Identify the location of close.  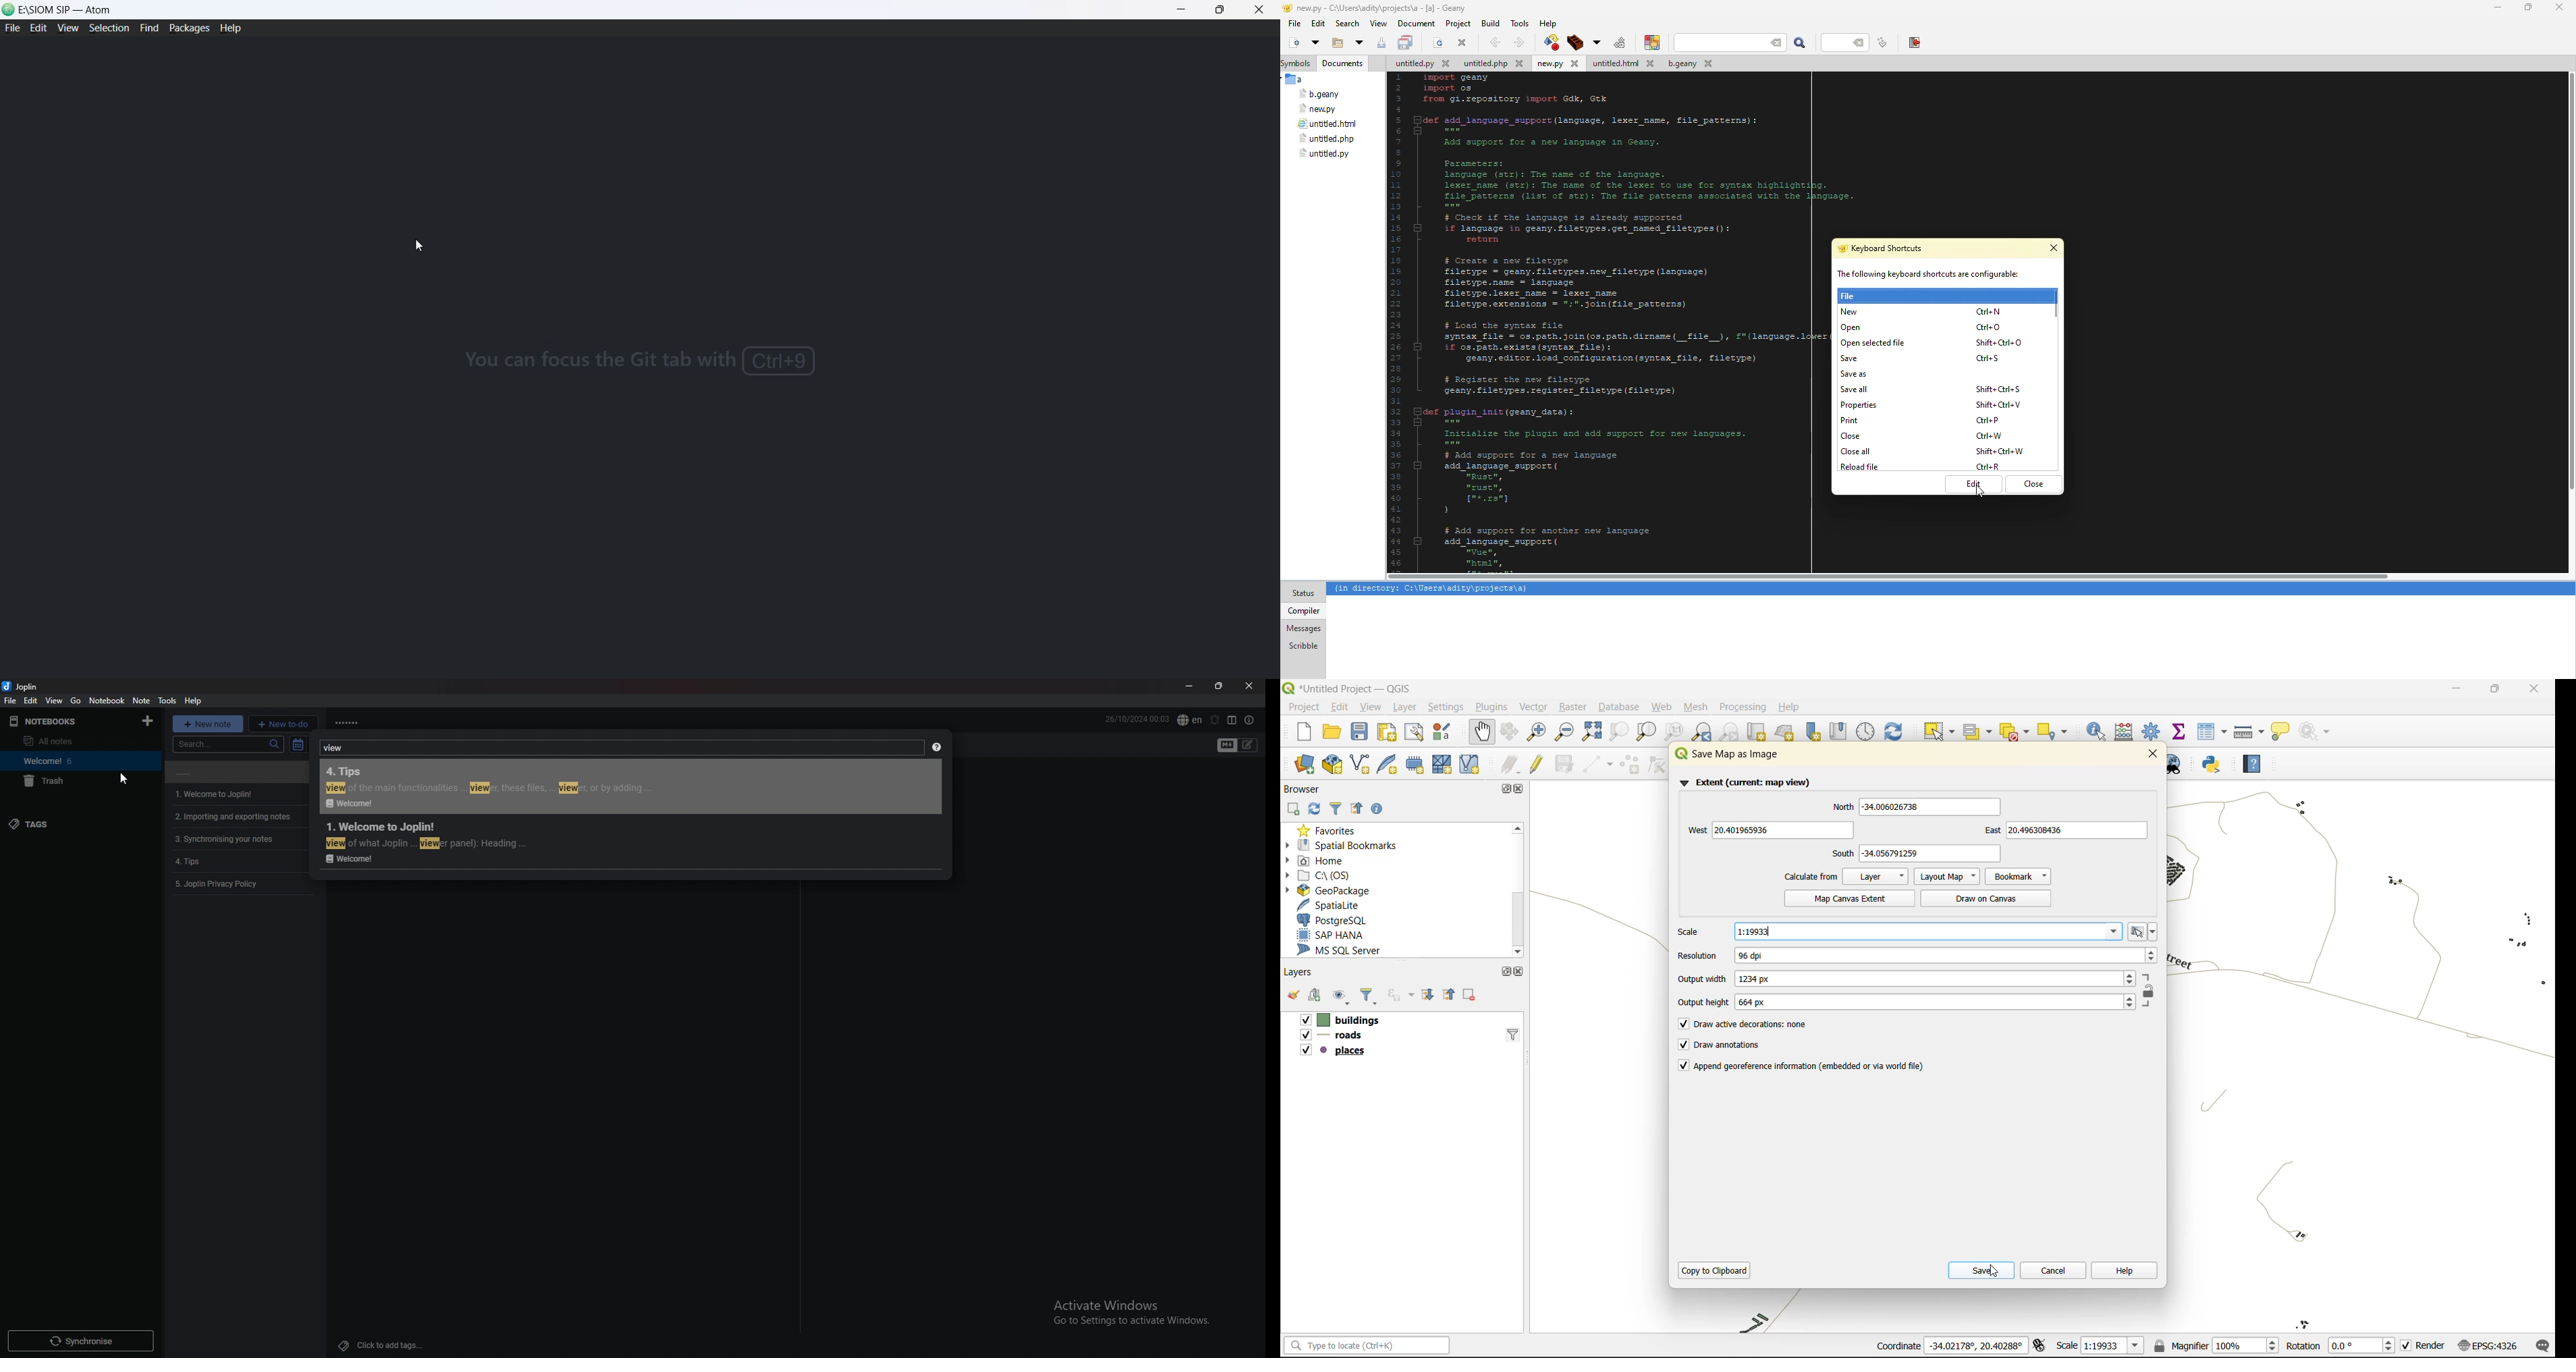
(2053, 247).